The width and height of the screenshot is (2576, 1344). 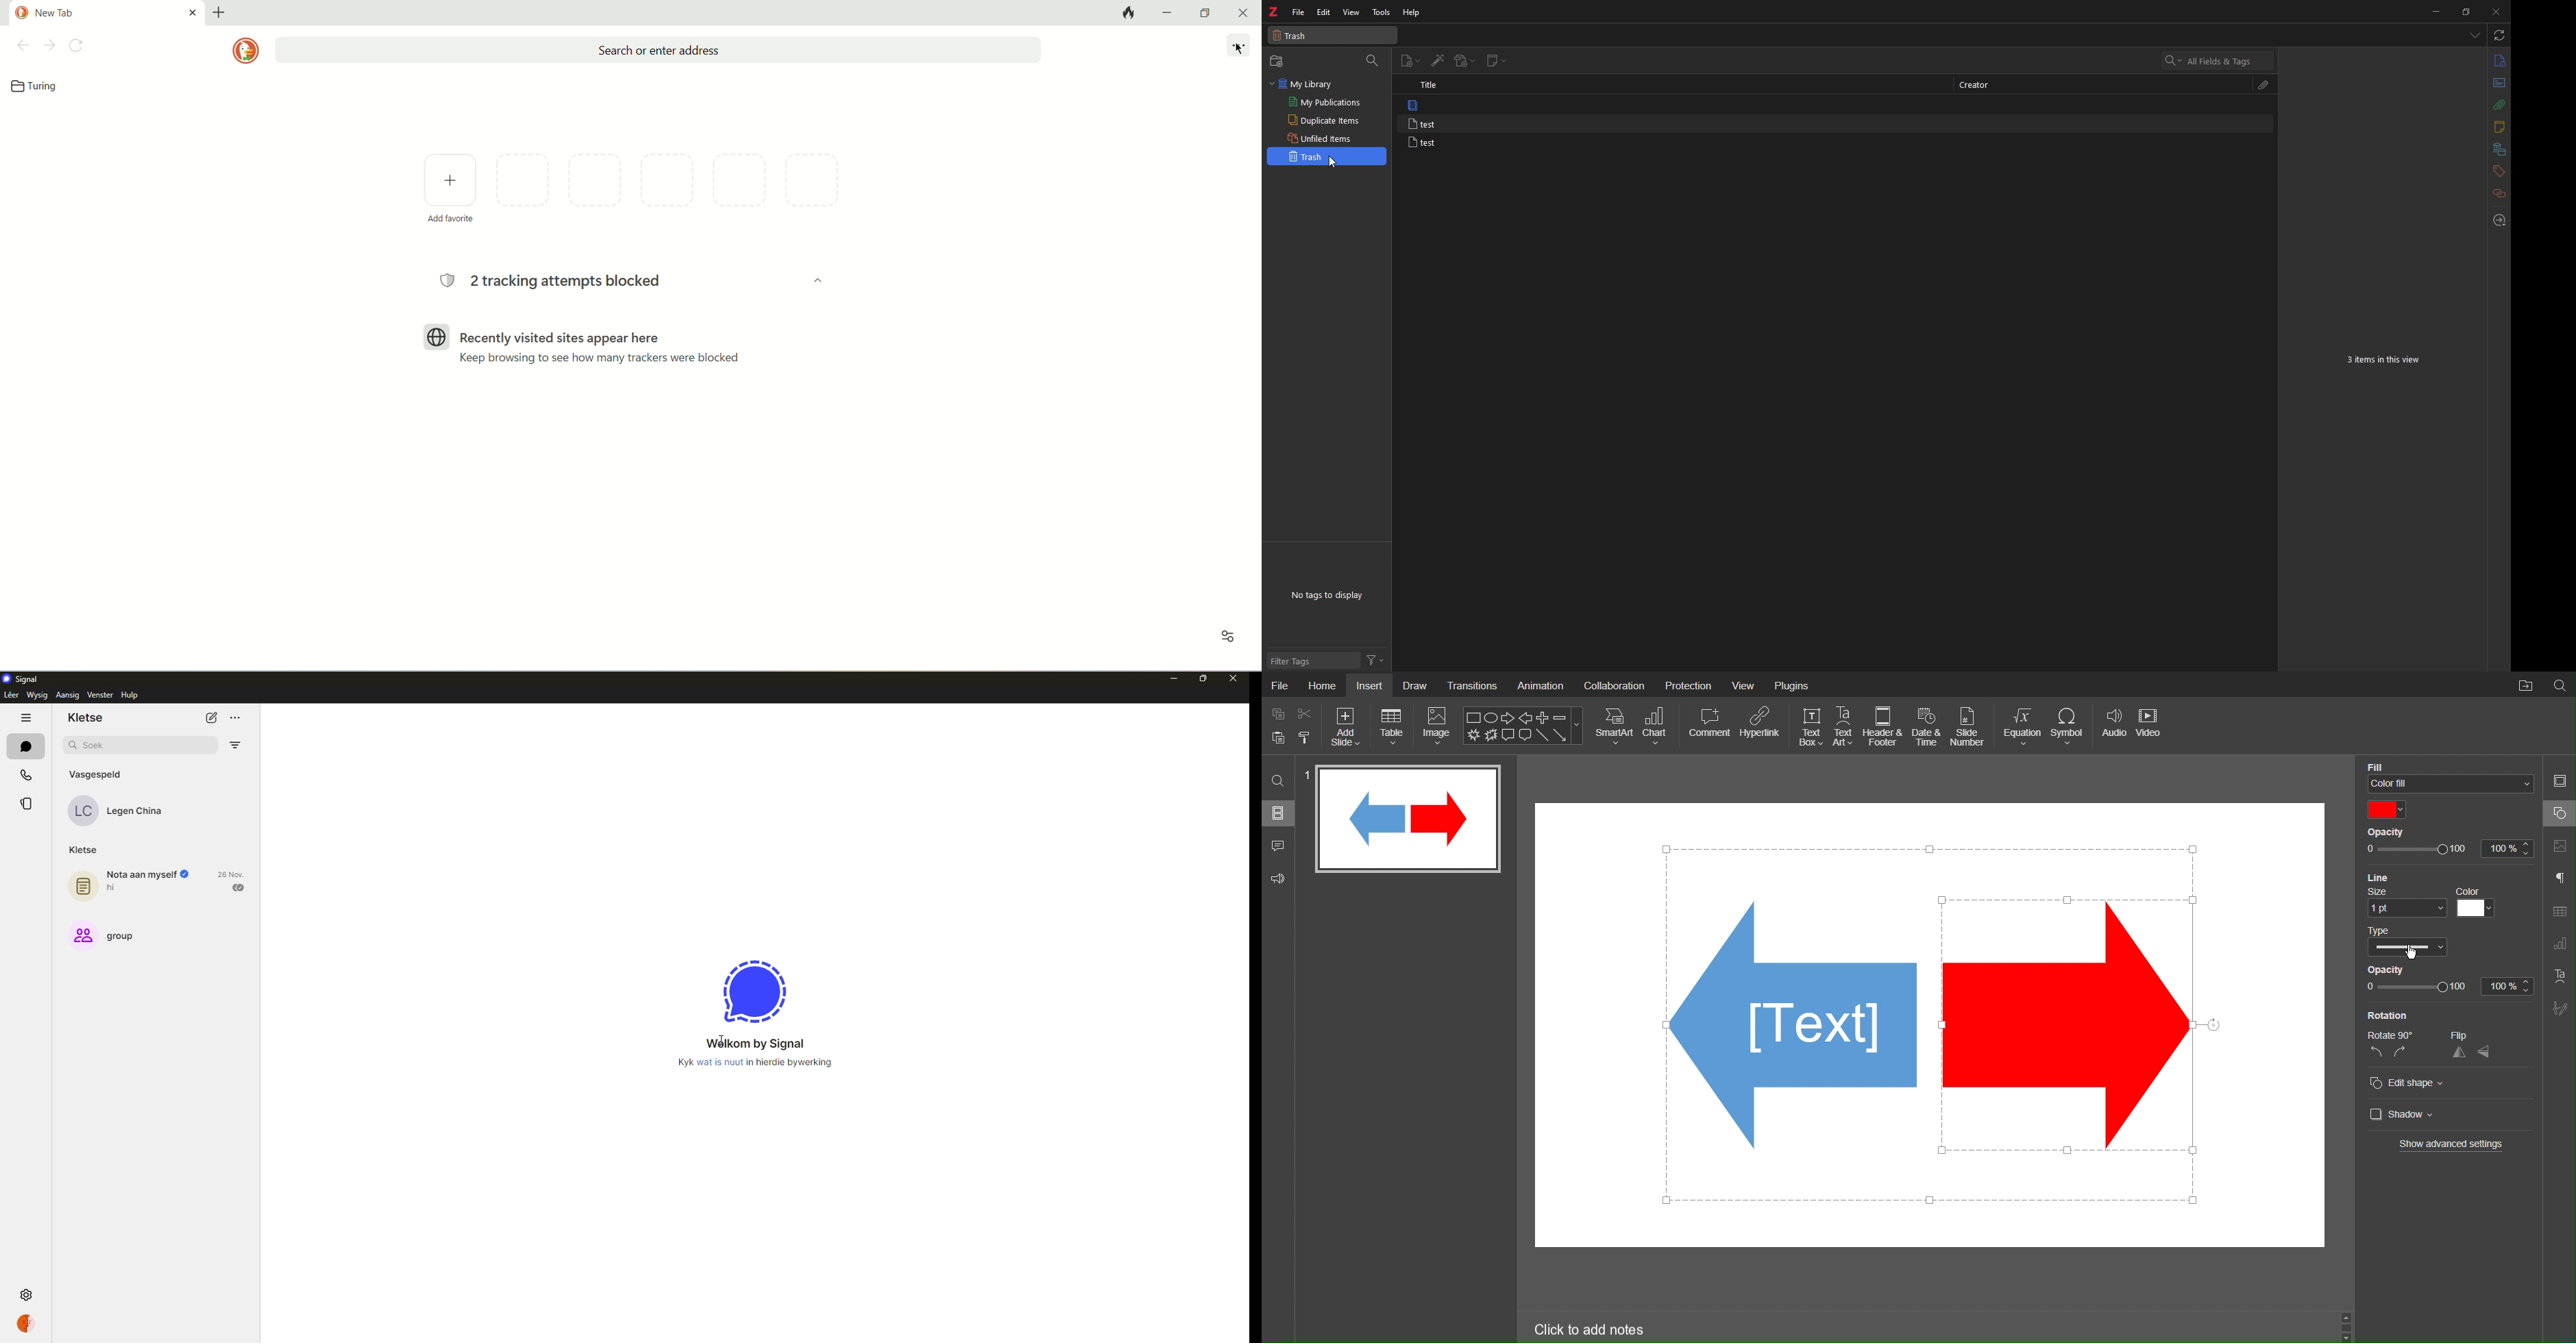 What do you see at coordinates (2522, 683) in the screenshot?
I see `Open File Location` at bounding box center [2522, 683].